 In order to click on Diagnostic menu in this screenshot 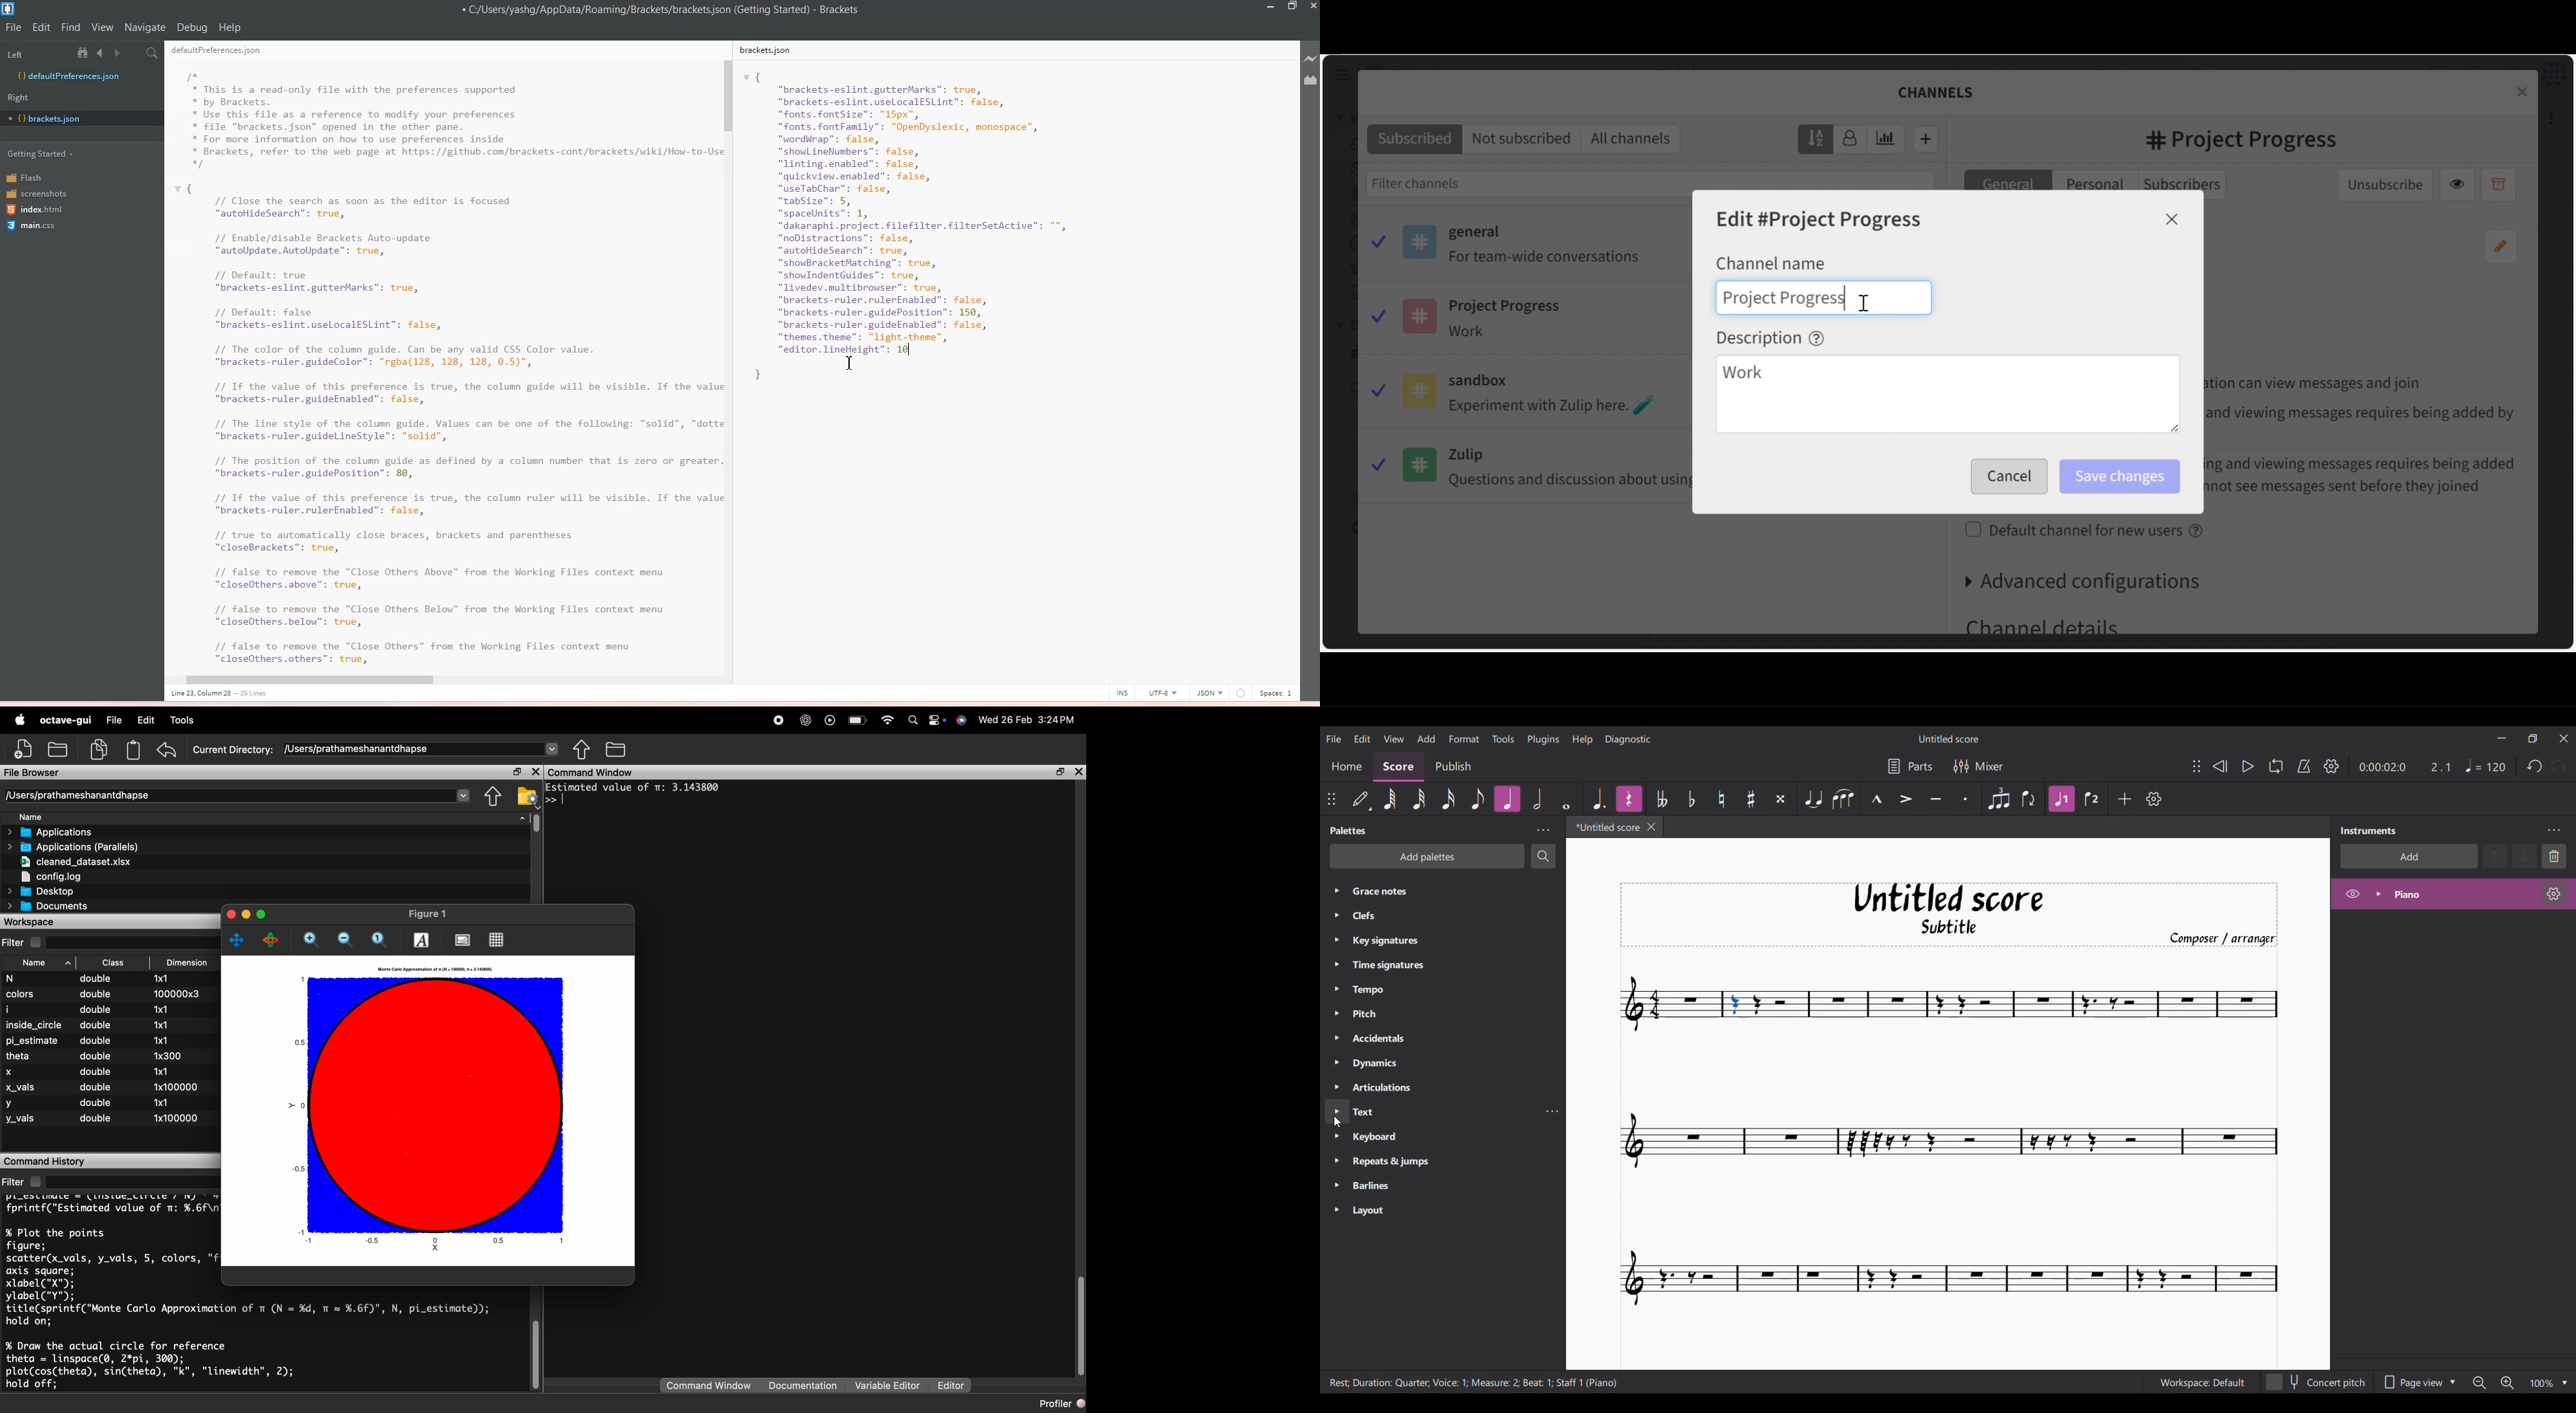, I will do `click(1628, 739)`.